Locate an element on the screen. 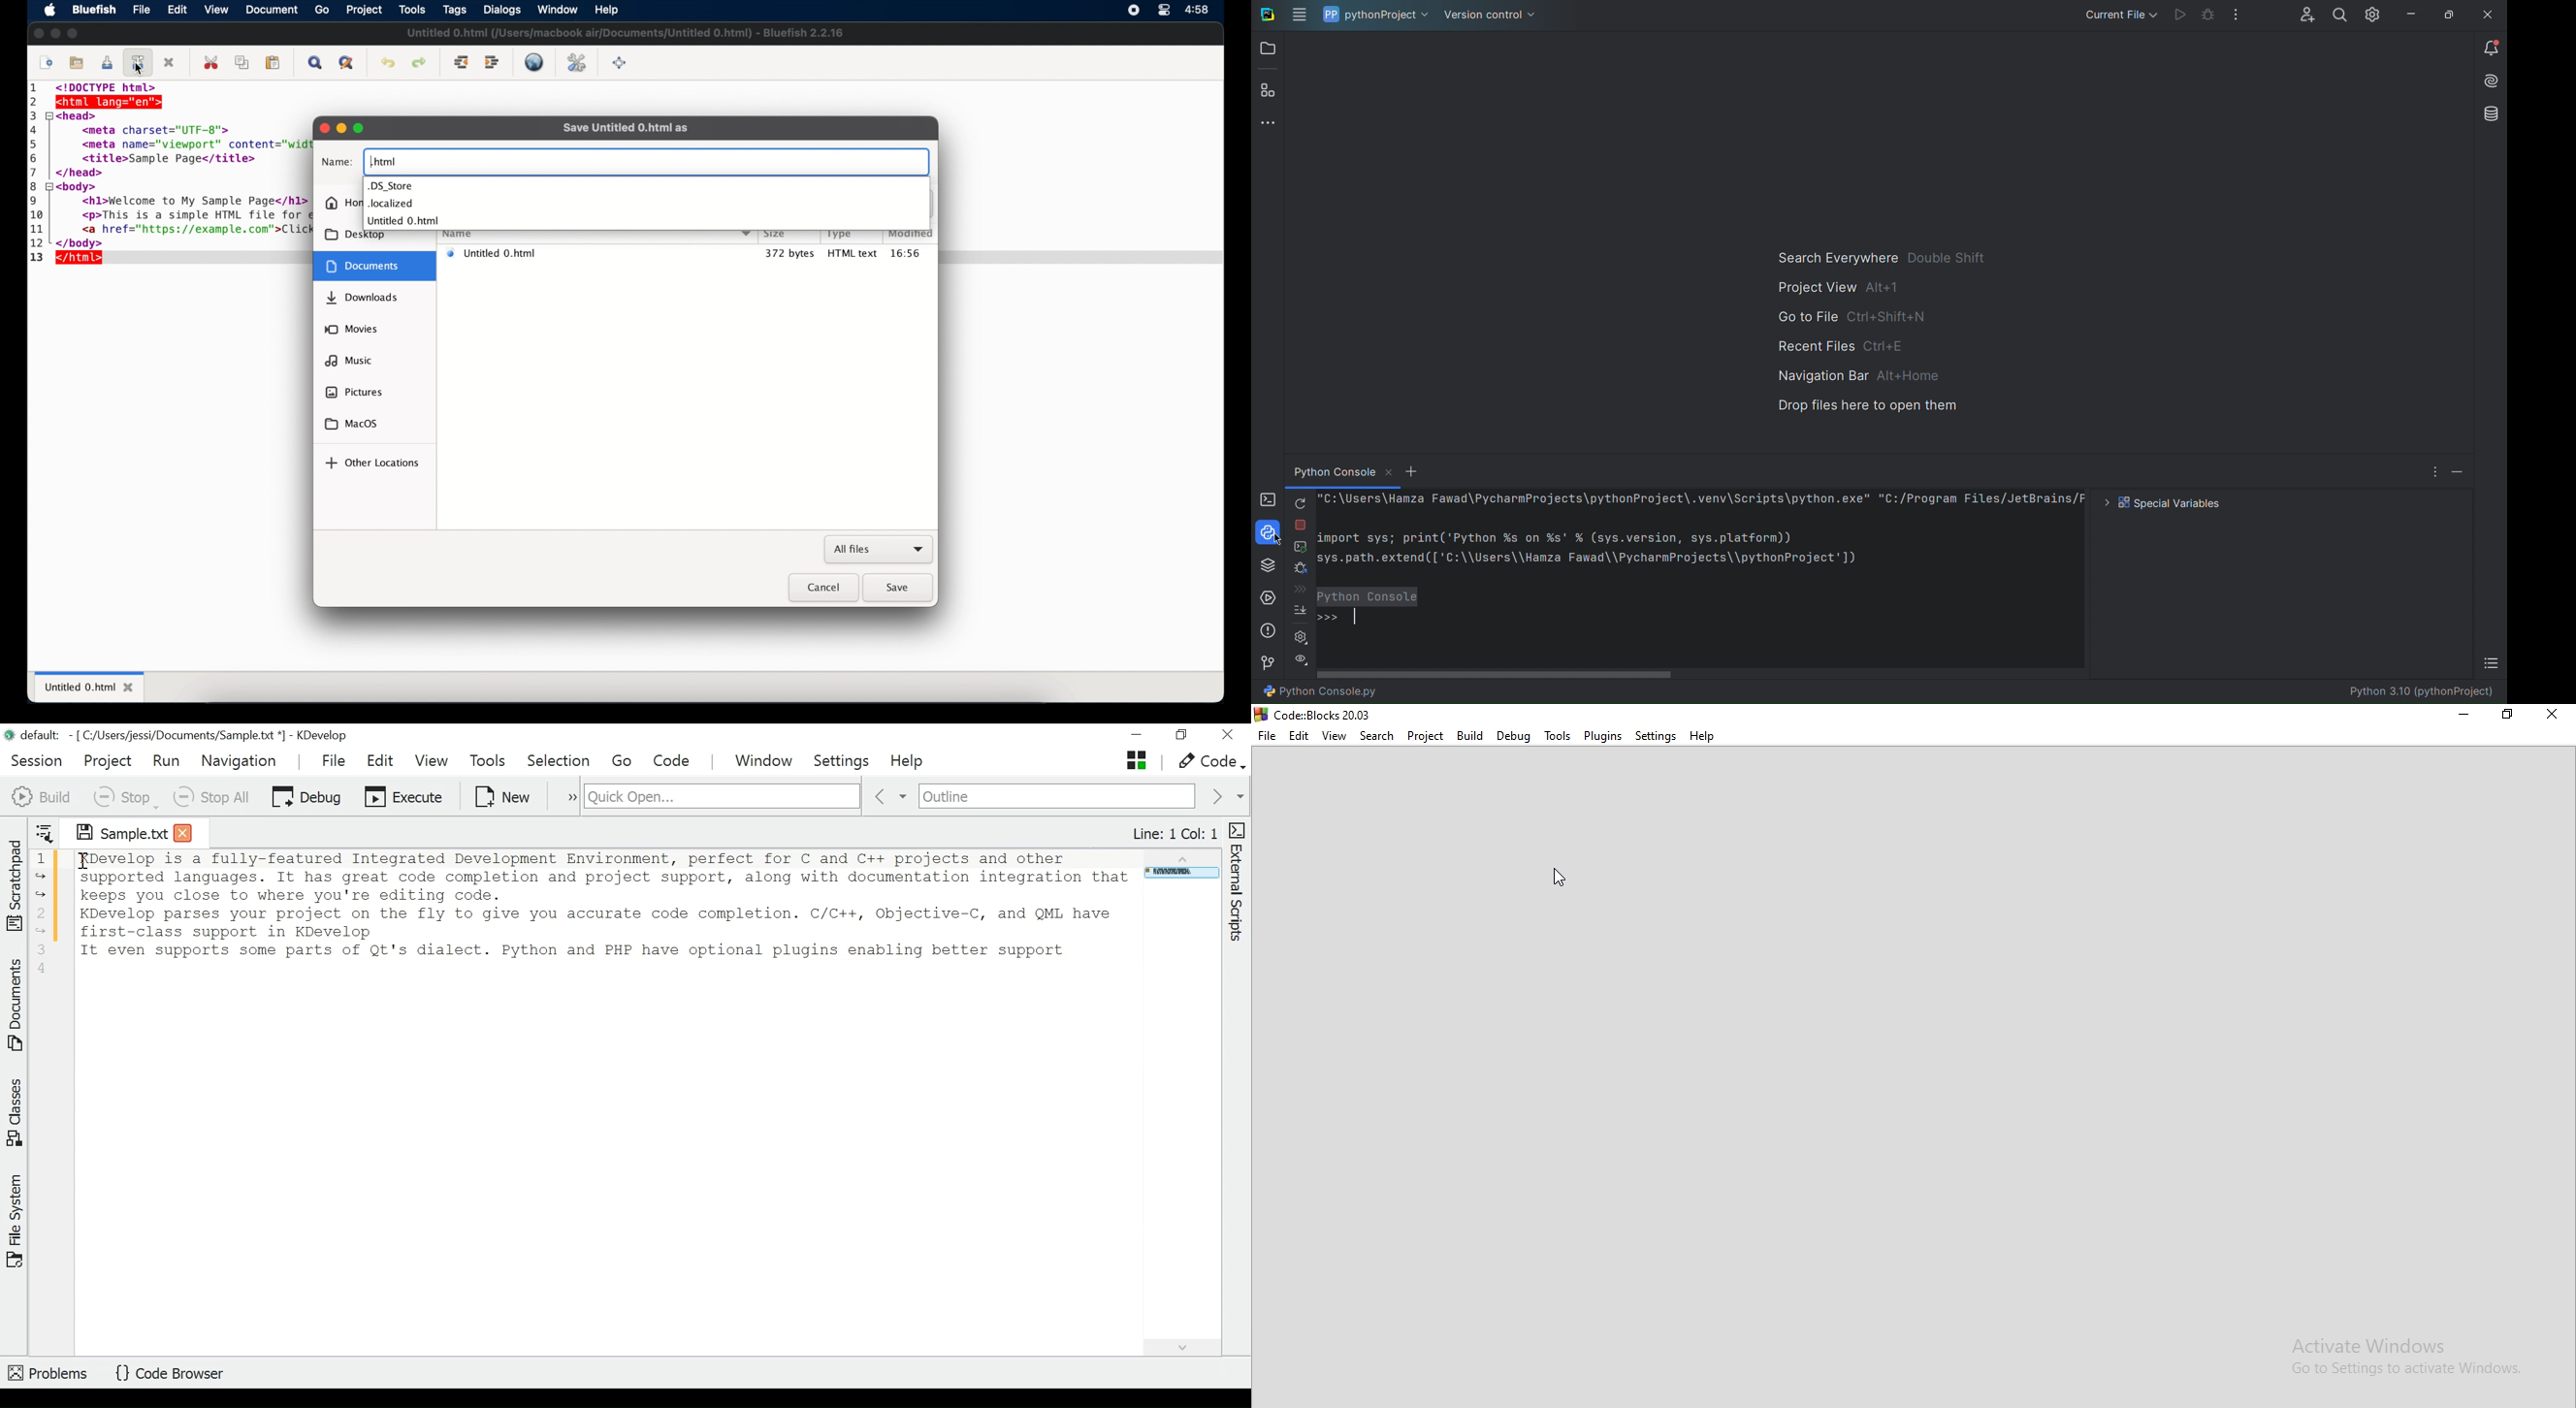 This screenshot has height=1428, width=2576. 7 is located at coordinates (37, 171).